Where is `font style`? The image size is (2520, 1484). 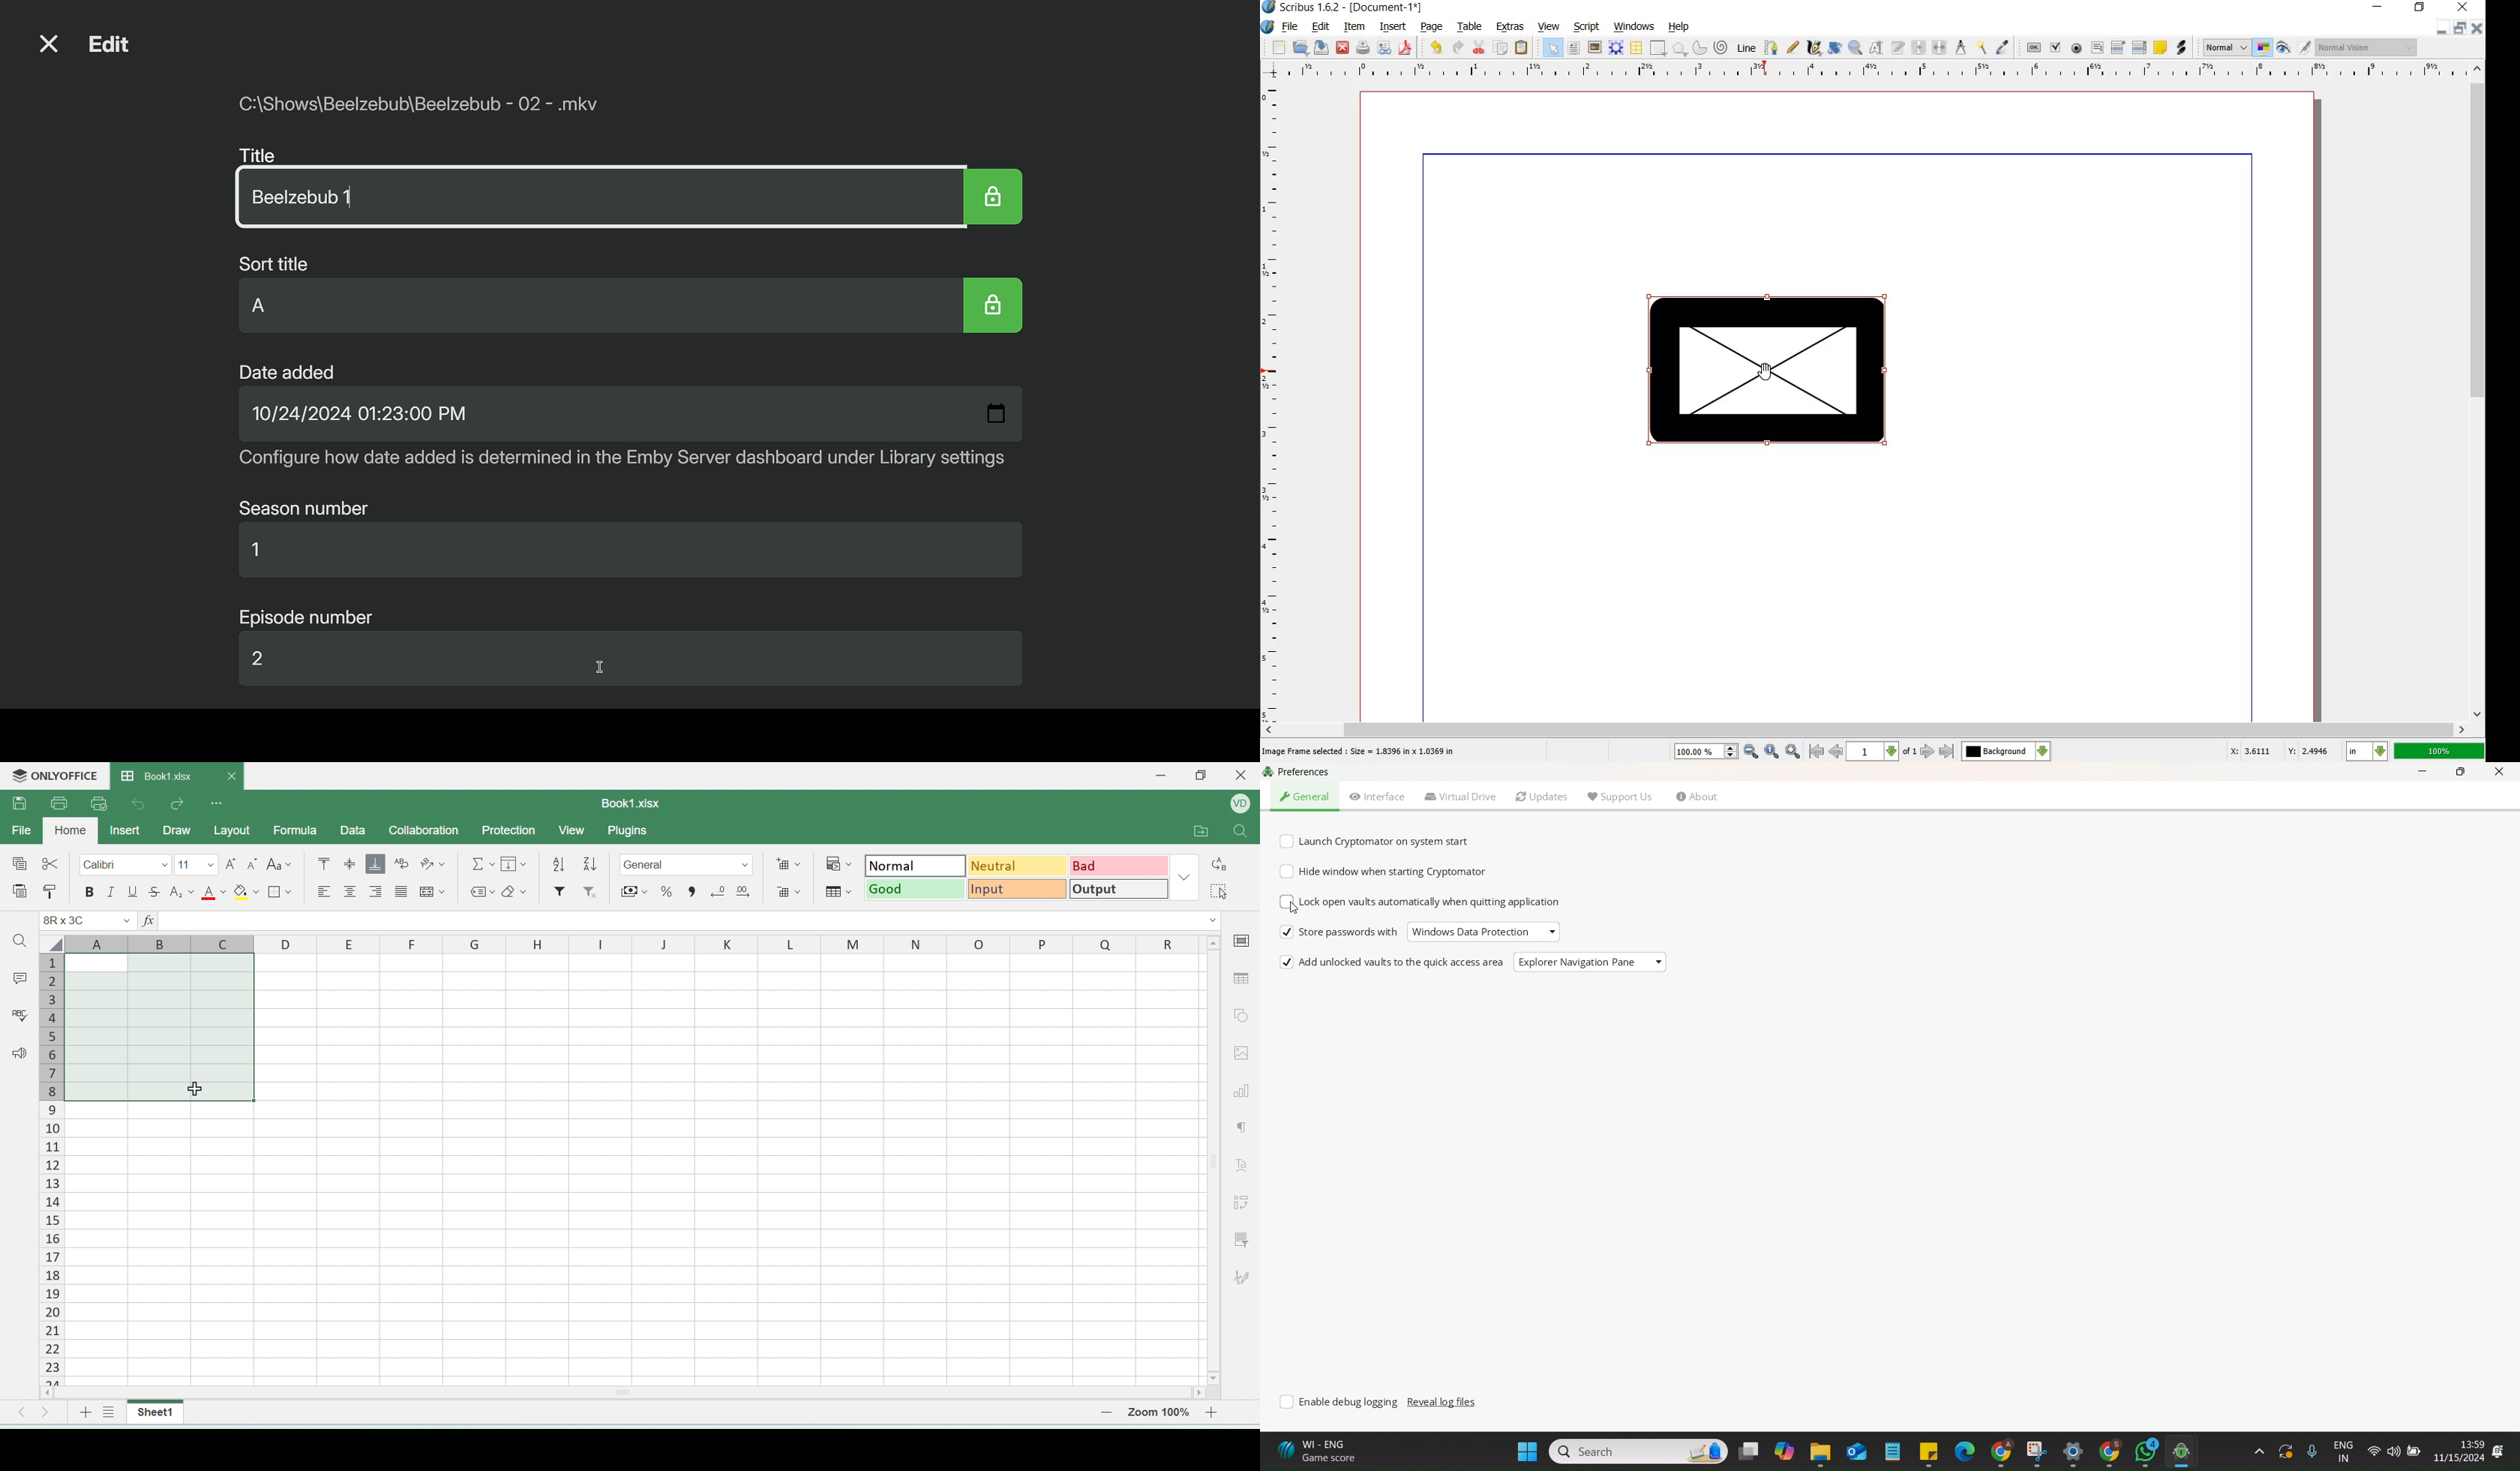
font style is located at coordinates (284, 865).